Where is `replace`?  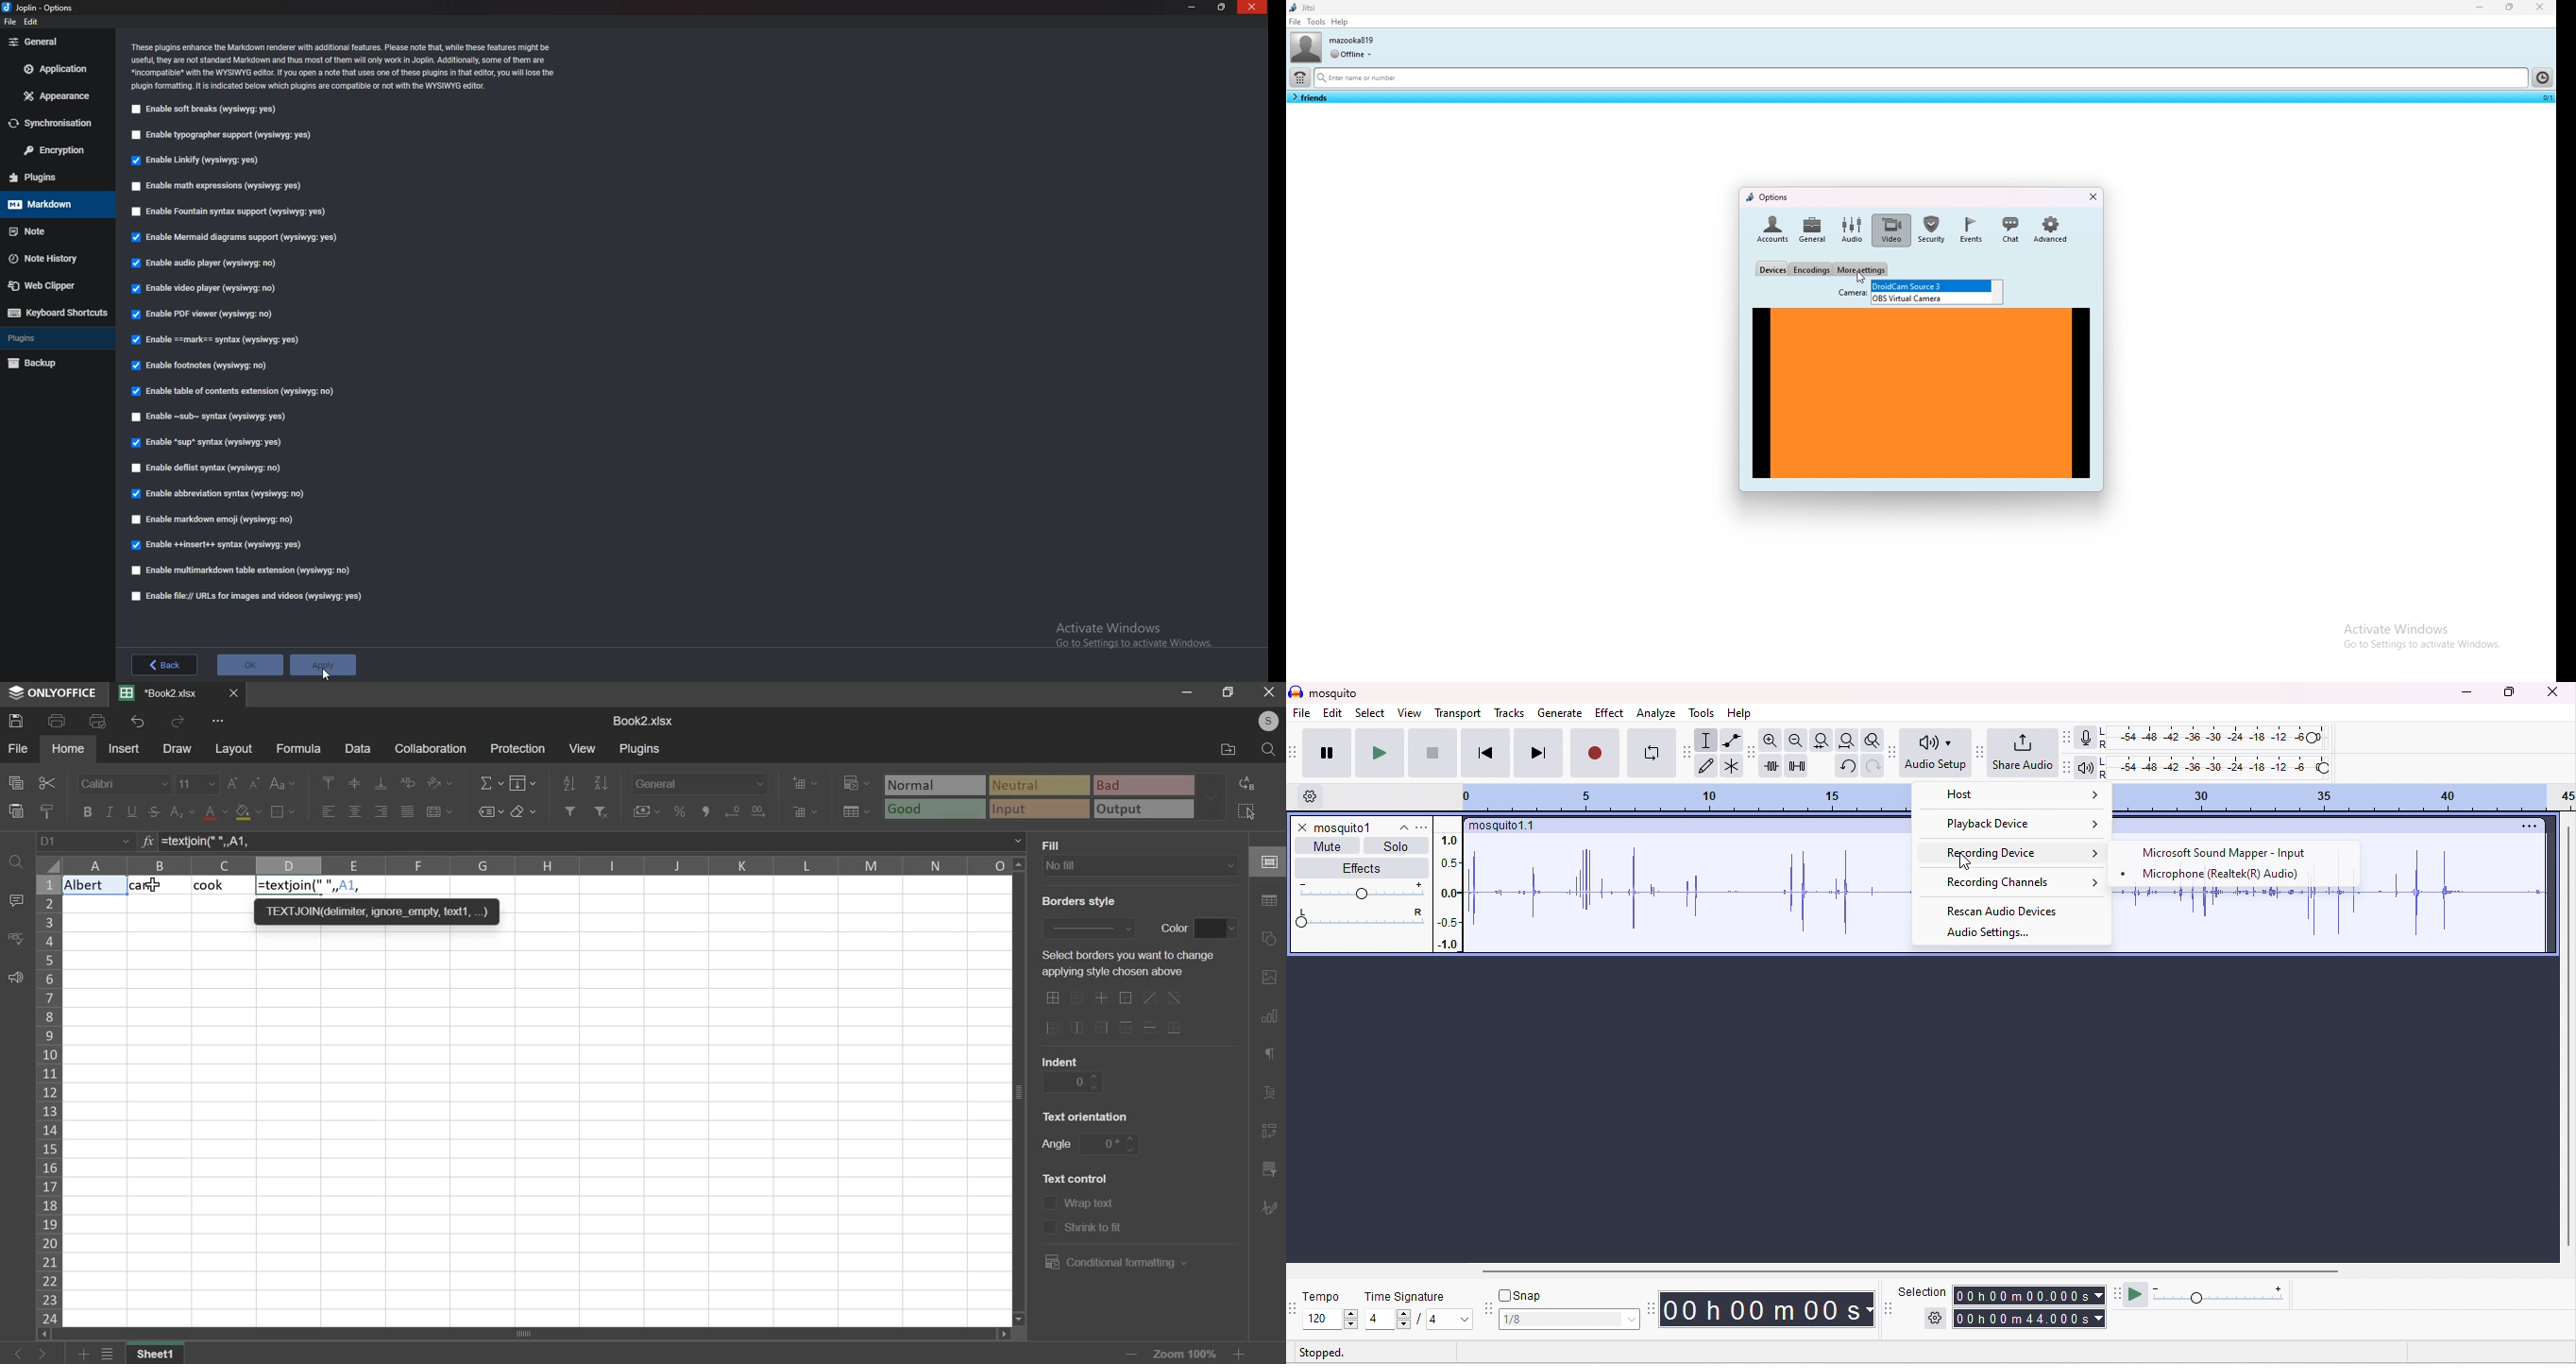
replace is located at coordinates (1252, 783).